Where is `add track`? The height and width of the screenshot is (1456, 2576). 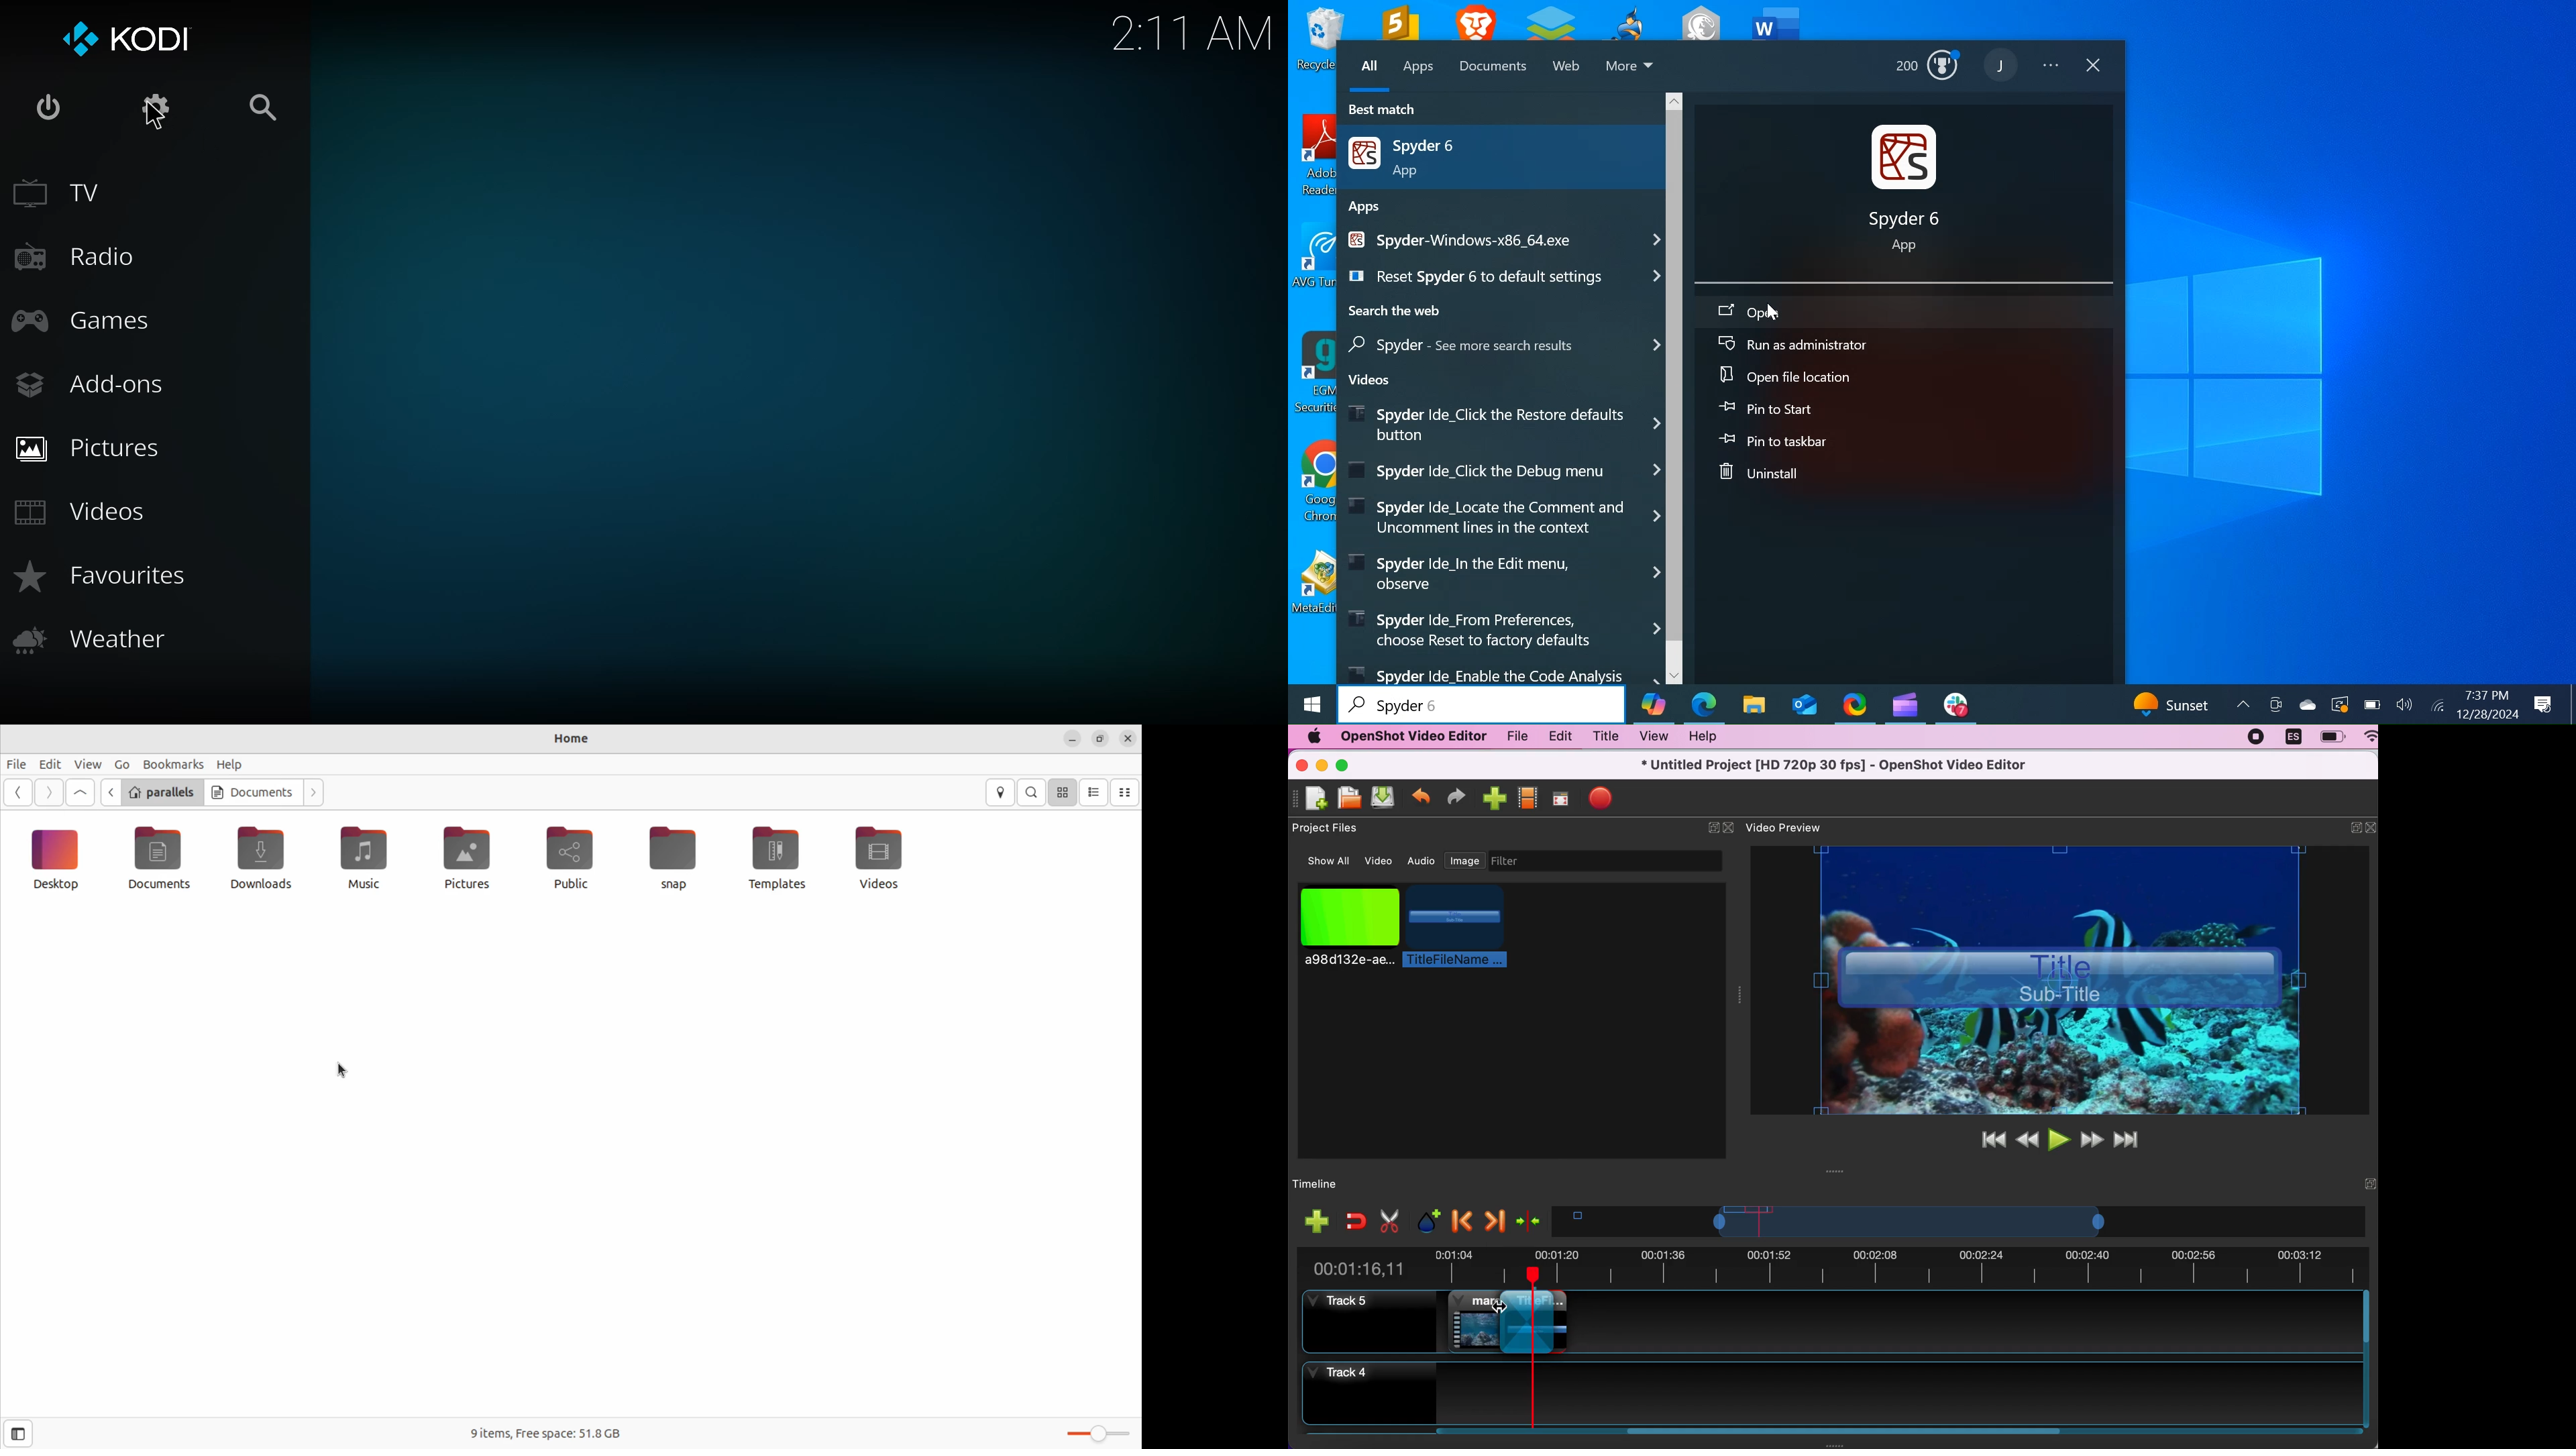 add track is located at coordinates (1314, 1221).